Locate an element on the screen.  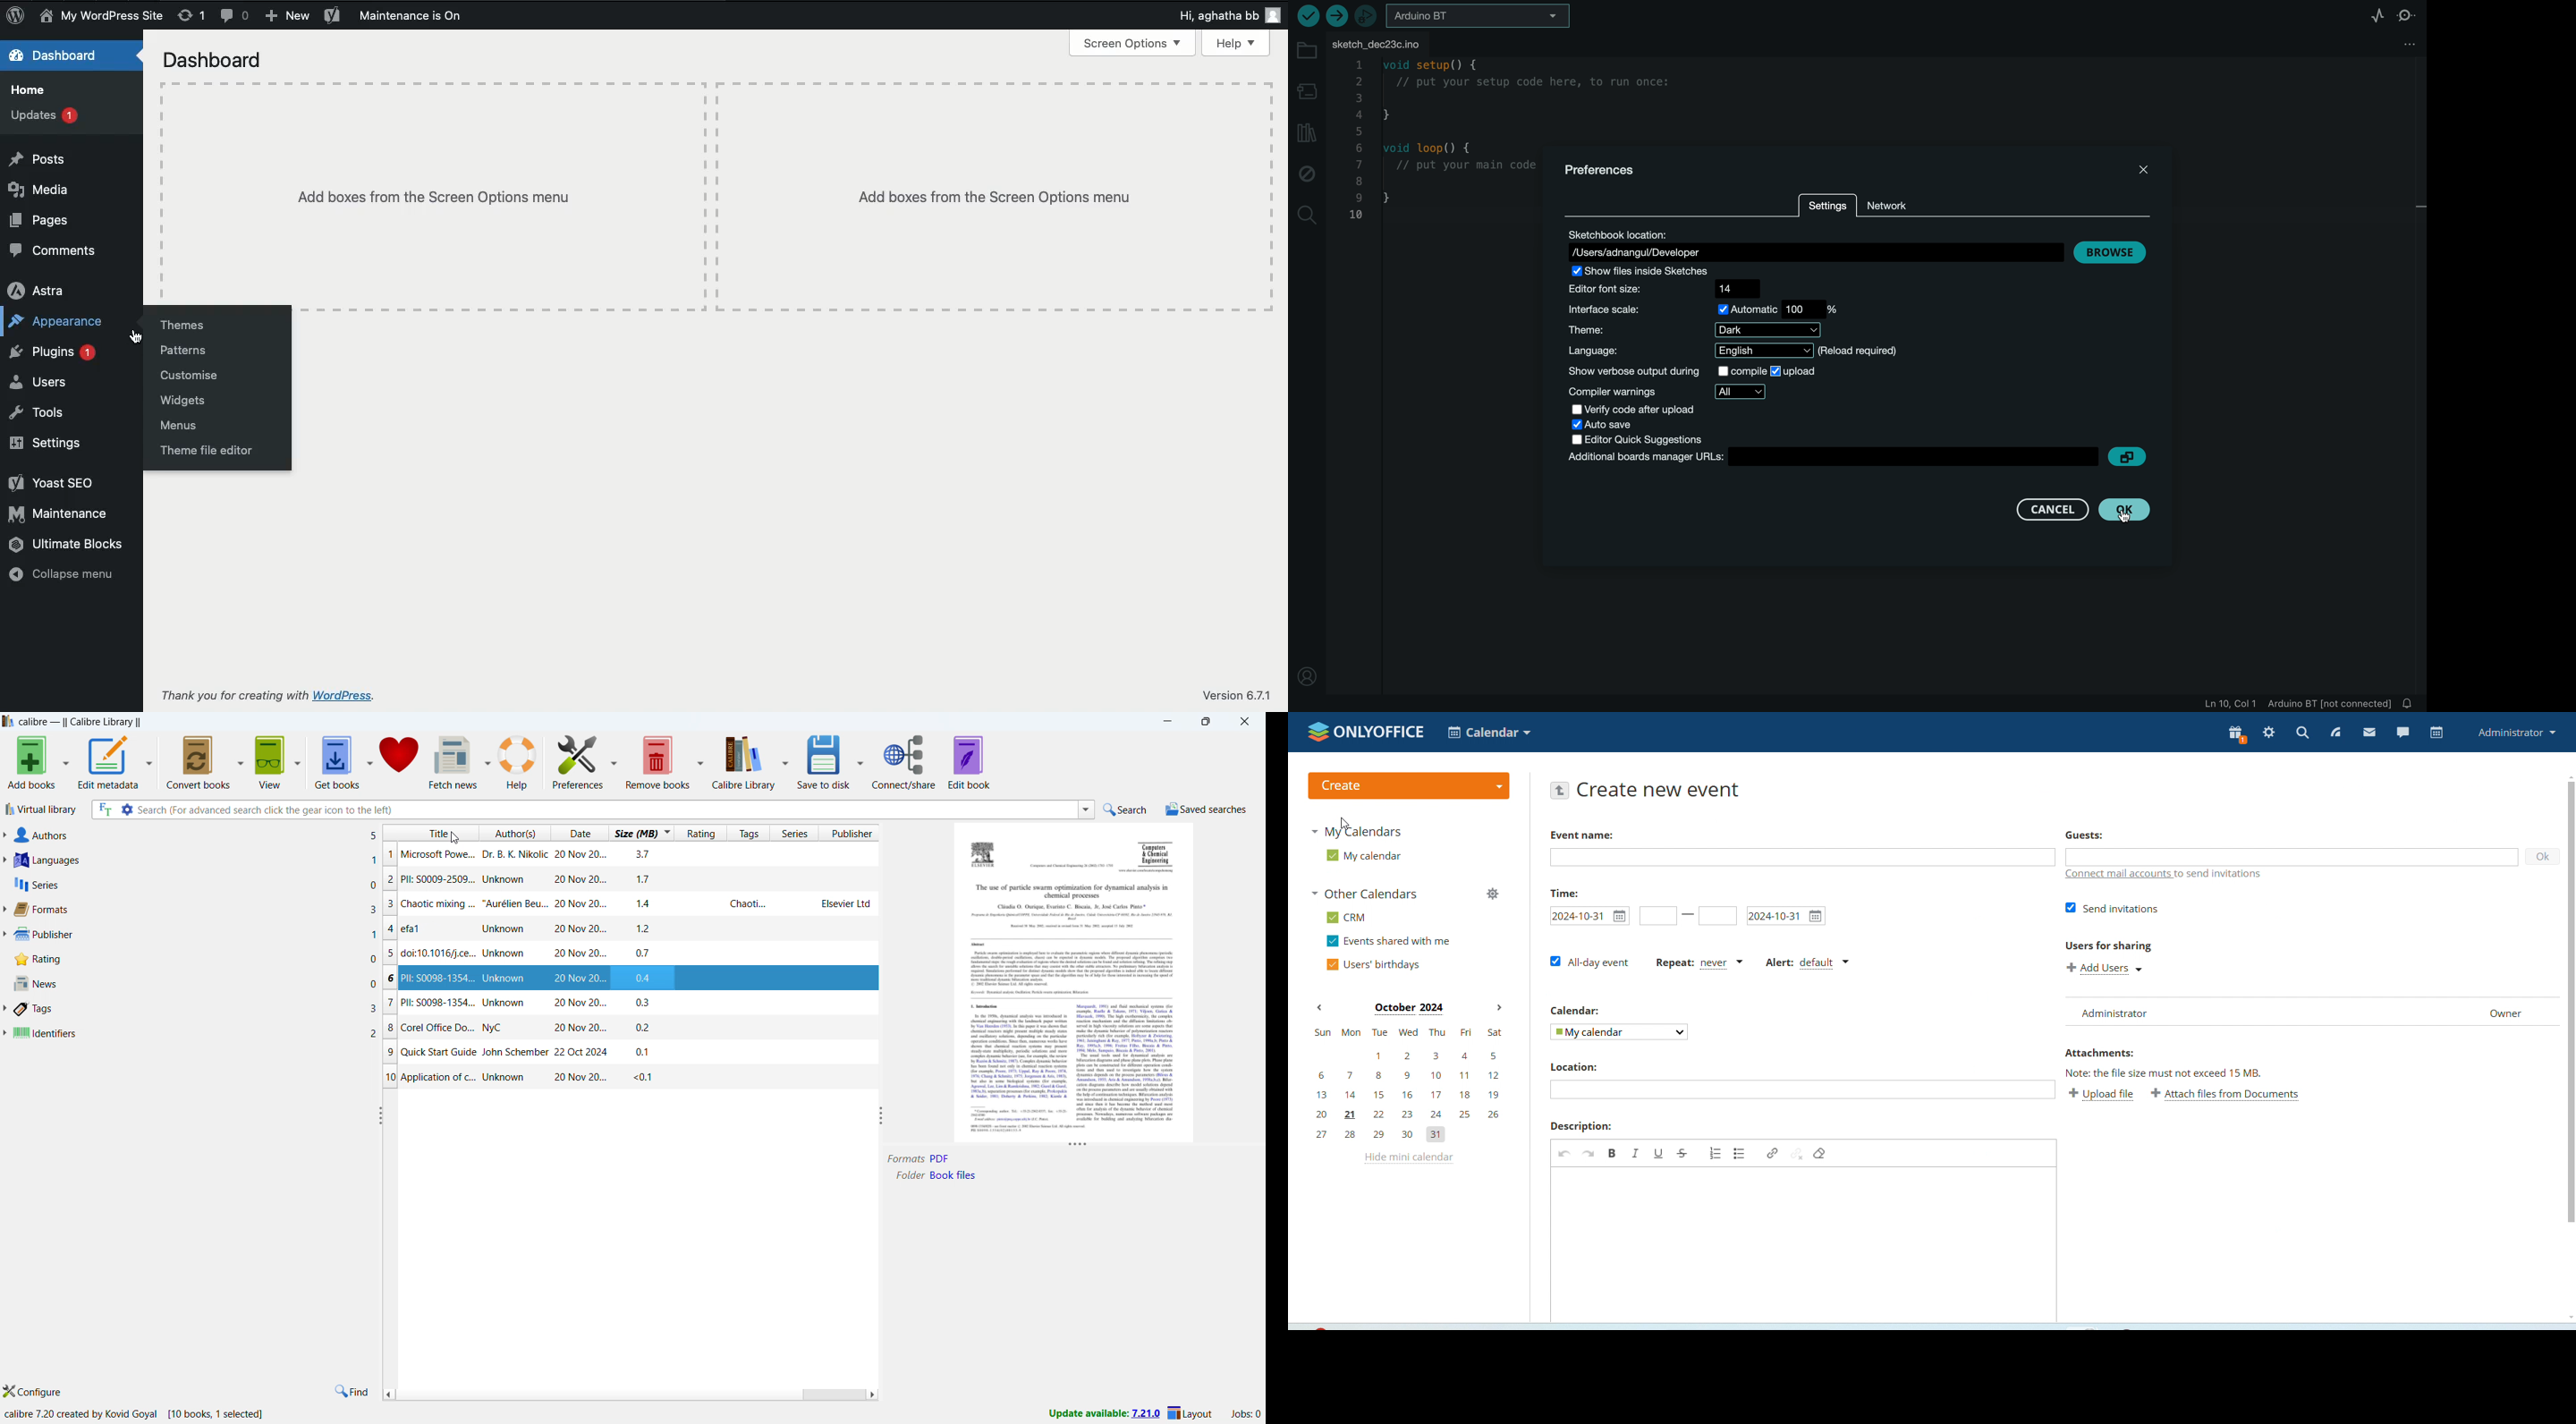
Pll: 0009-2509... Unknown 20 Nov 20... is located at coordinates (510, 879).